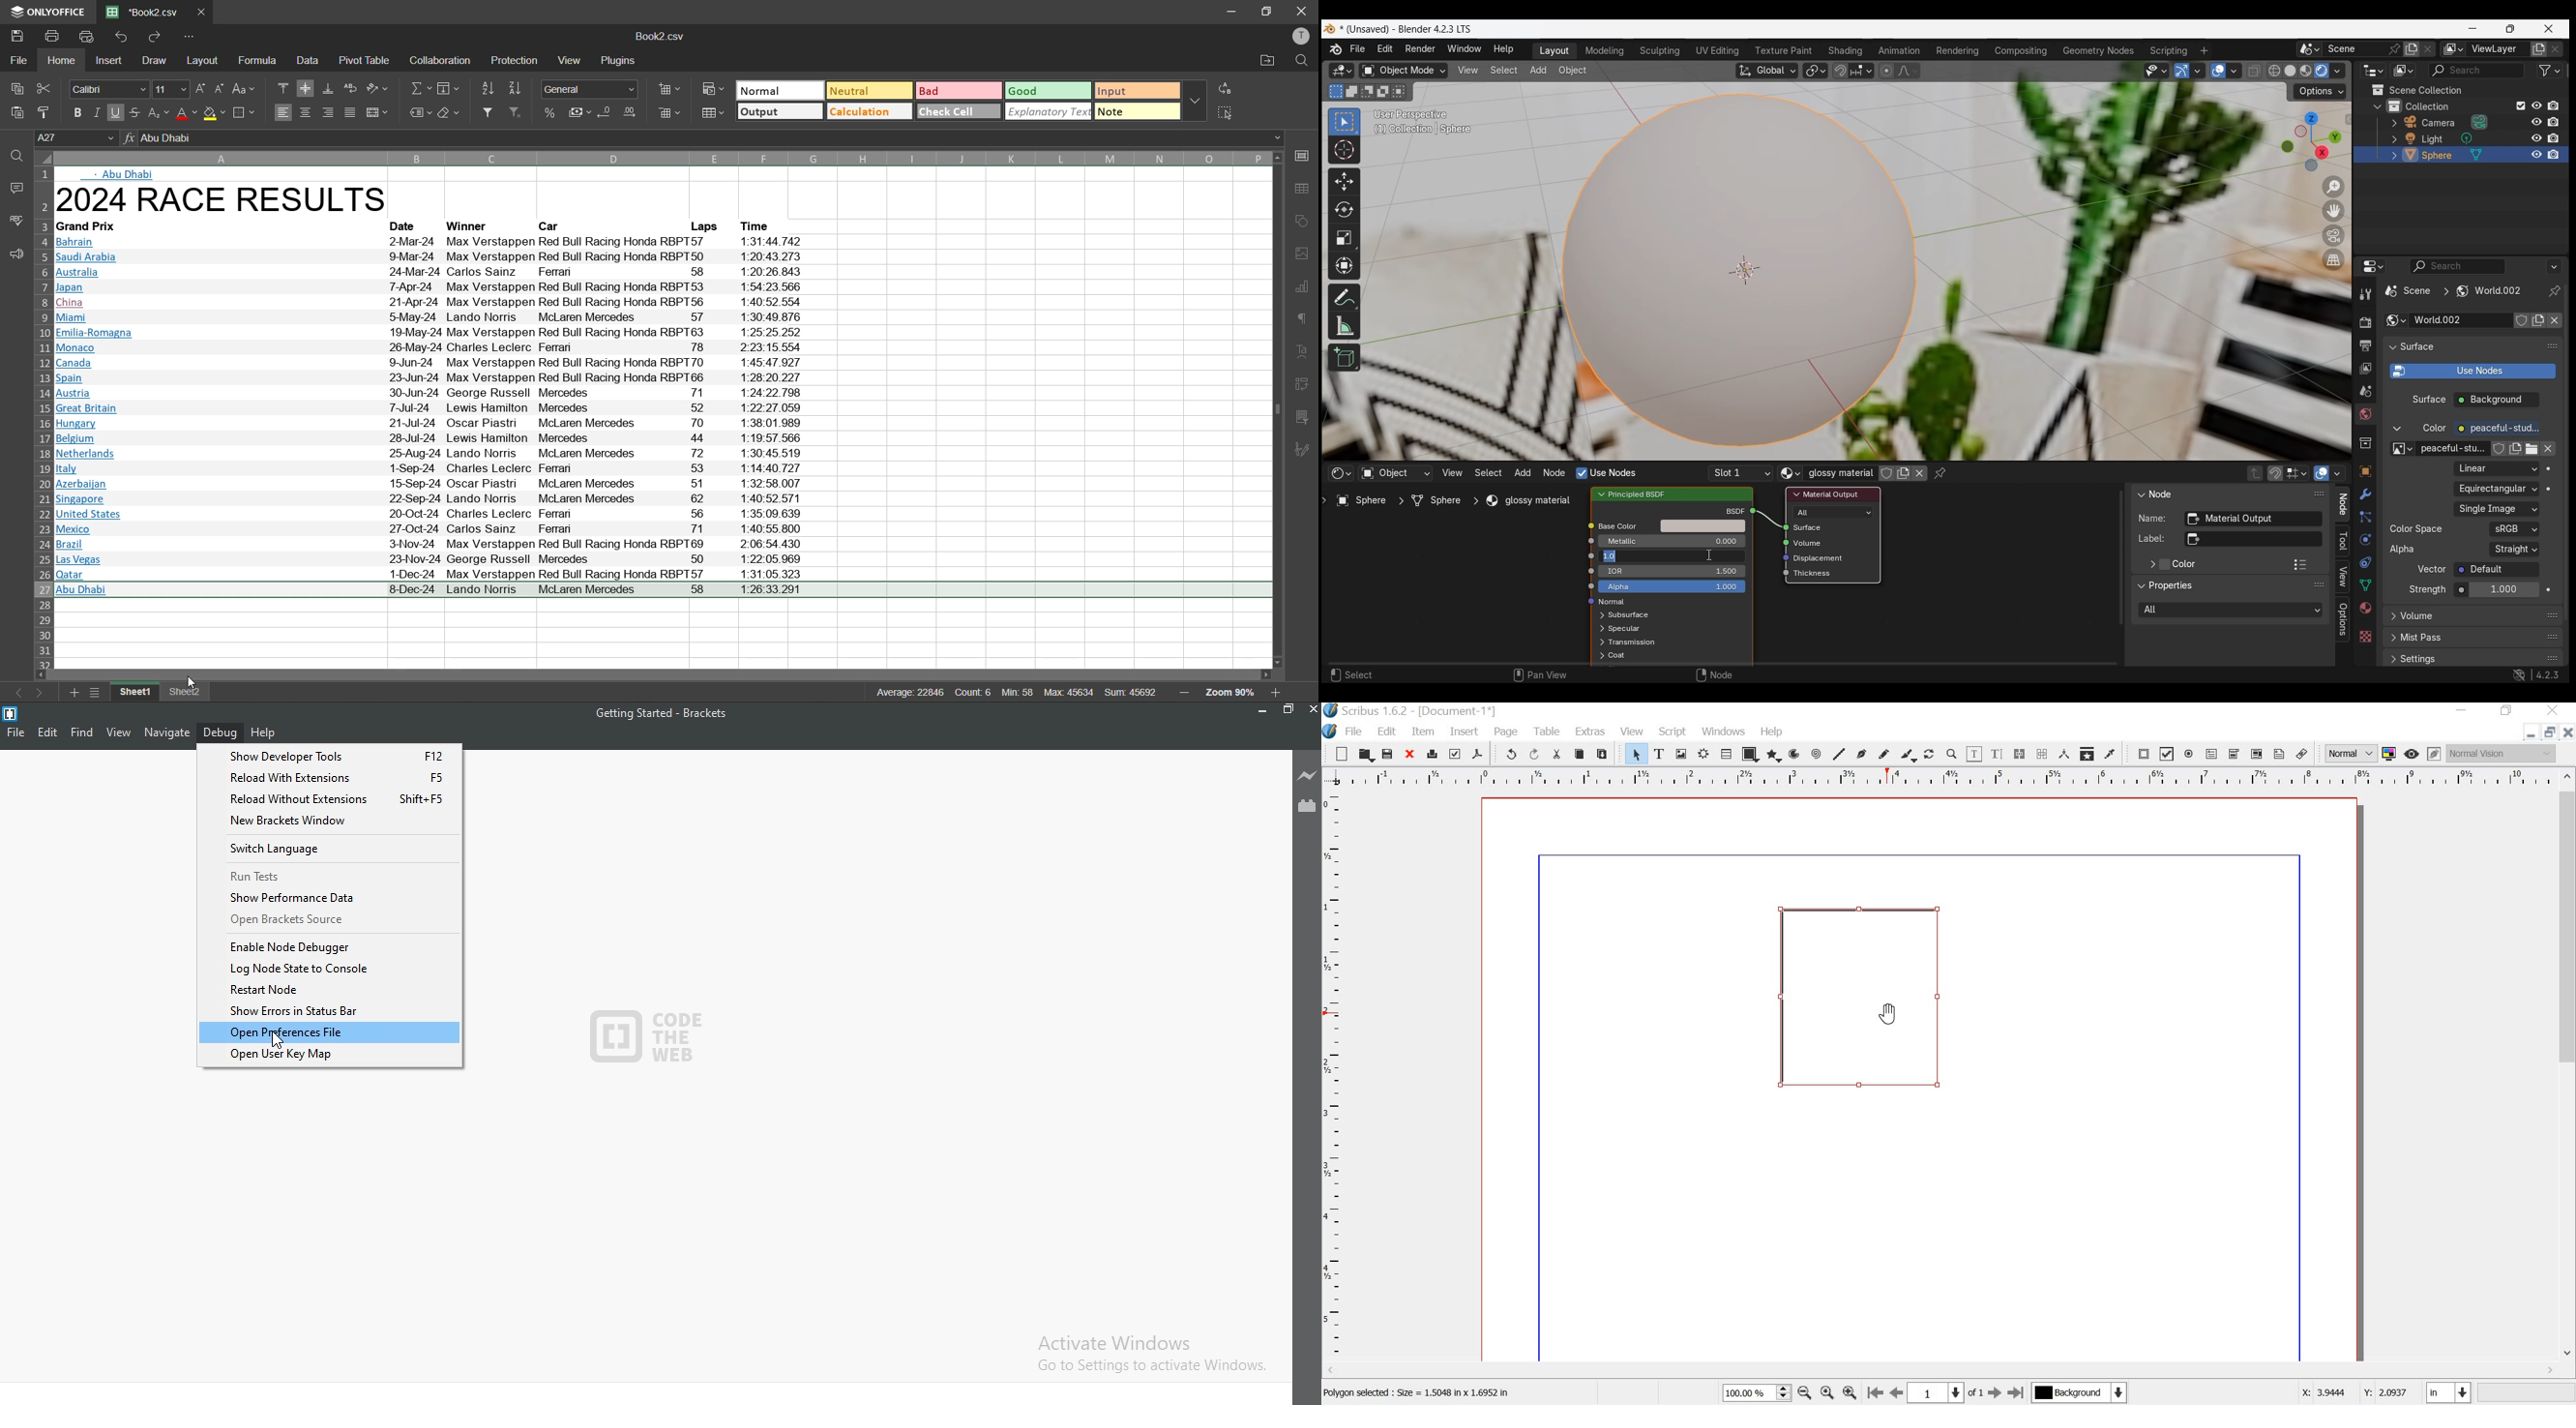 The height and width of the screenshot is (1428, 2576). Describe the element at coordinates (119, 732) in the screenshot. I see `View ` at that location.